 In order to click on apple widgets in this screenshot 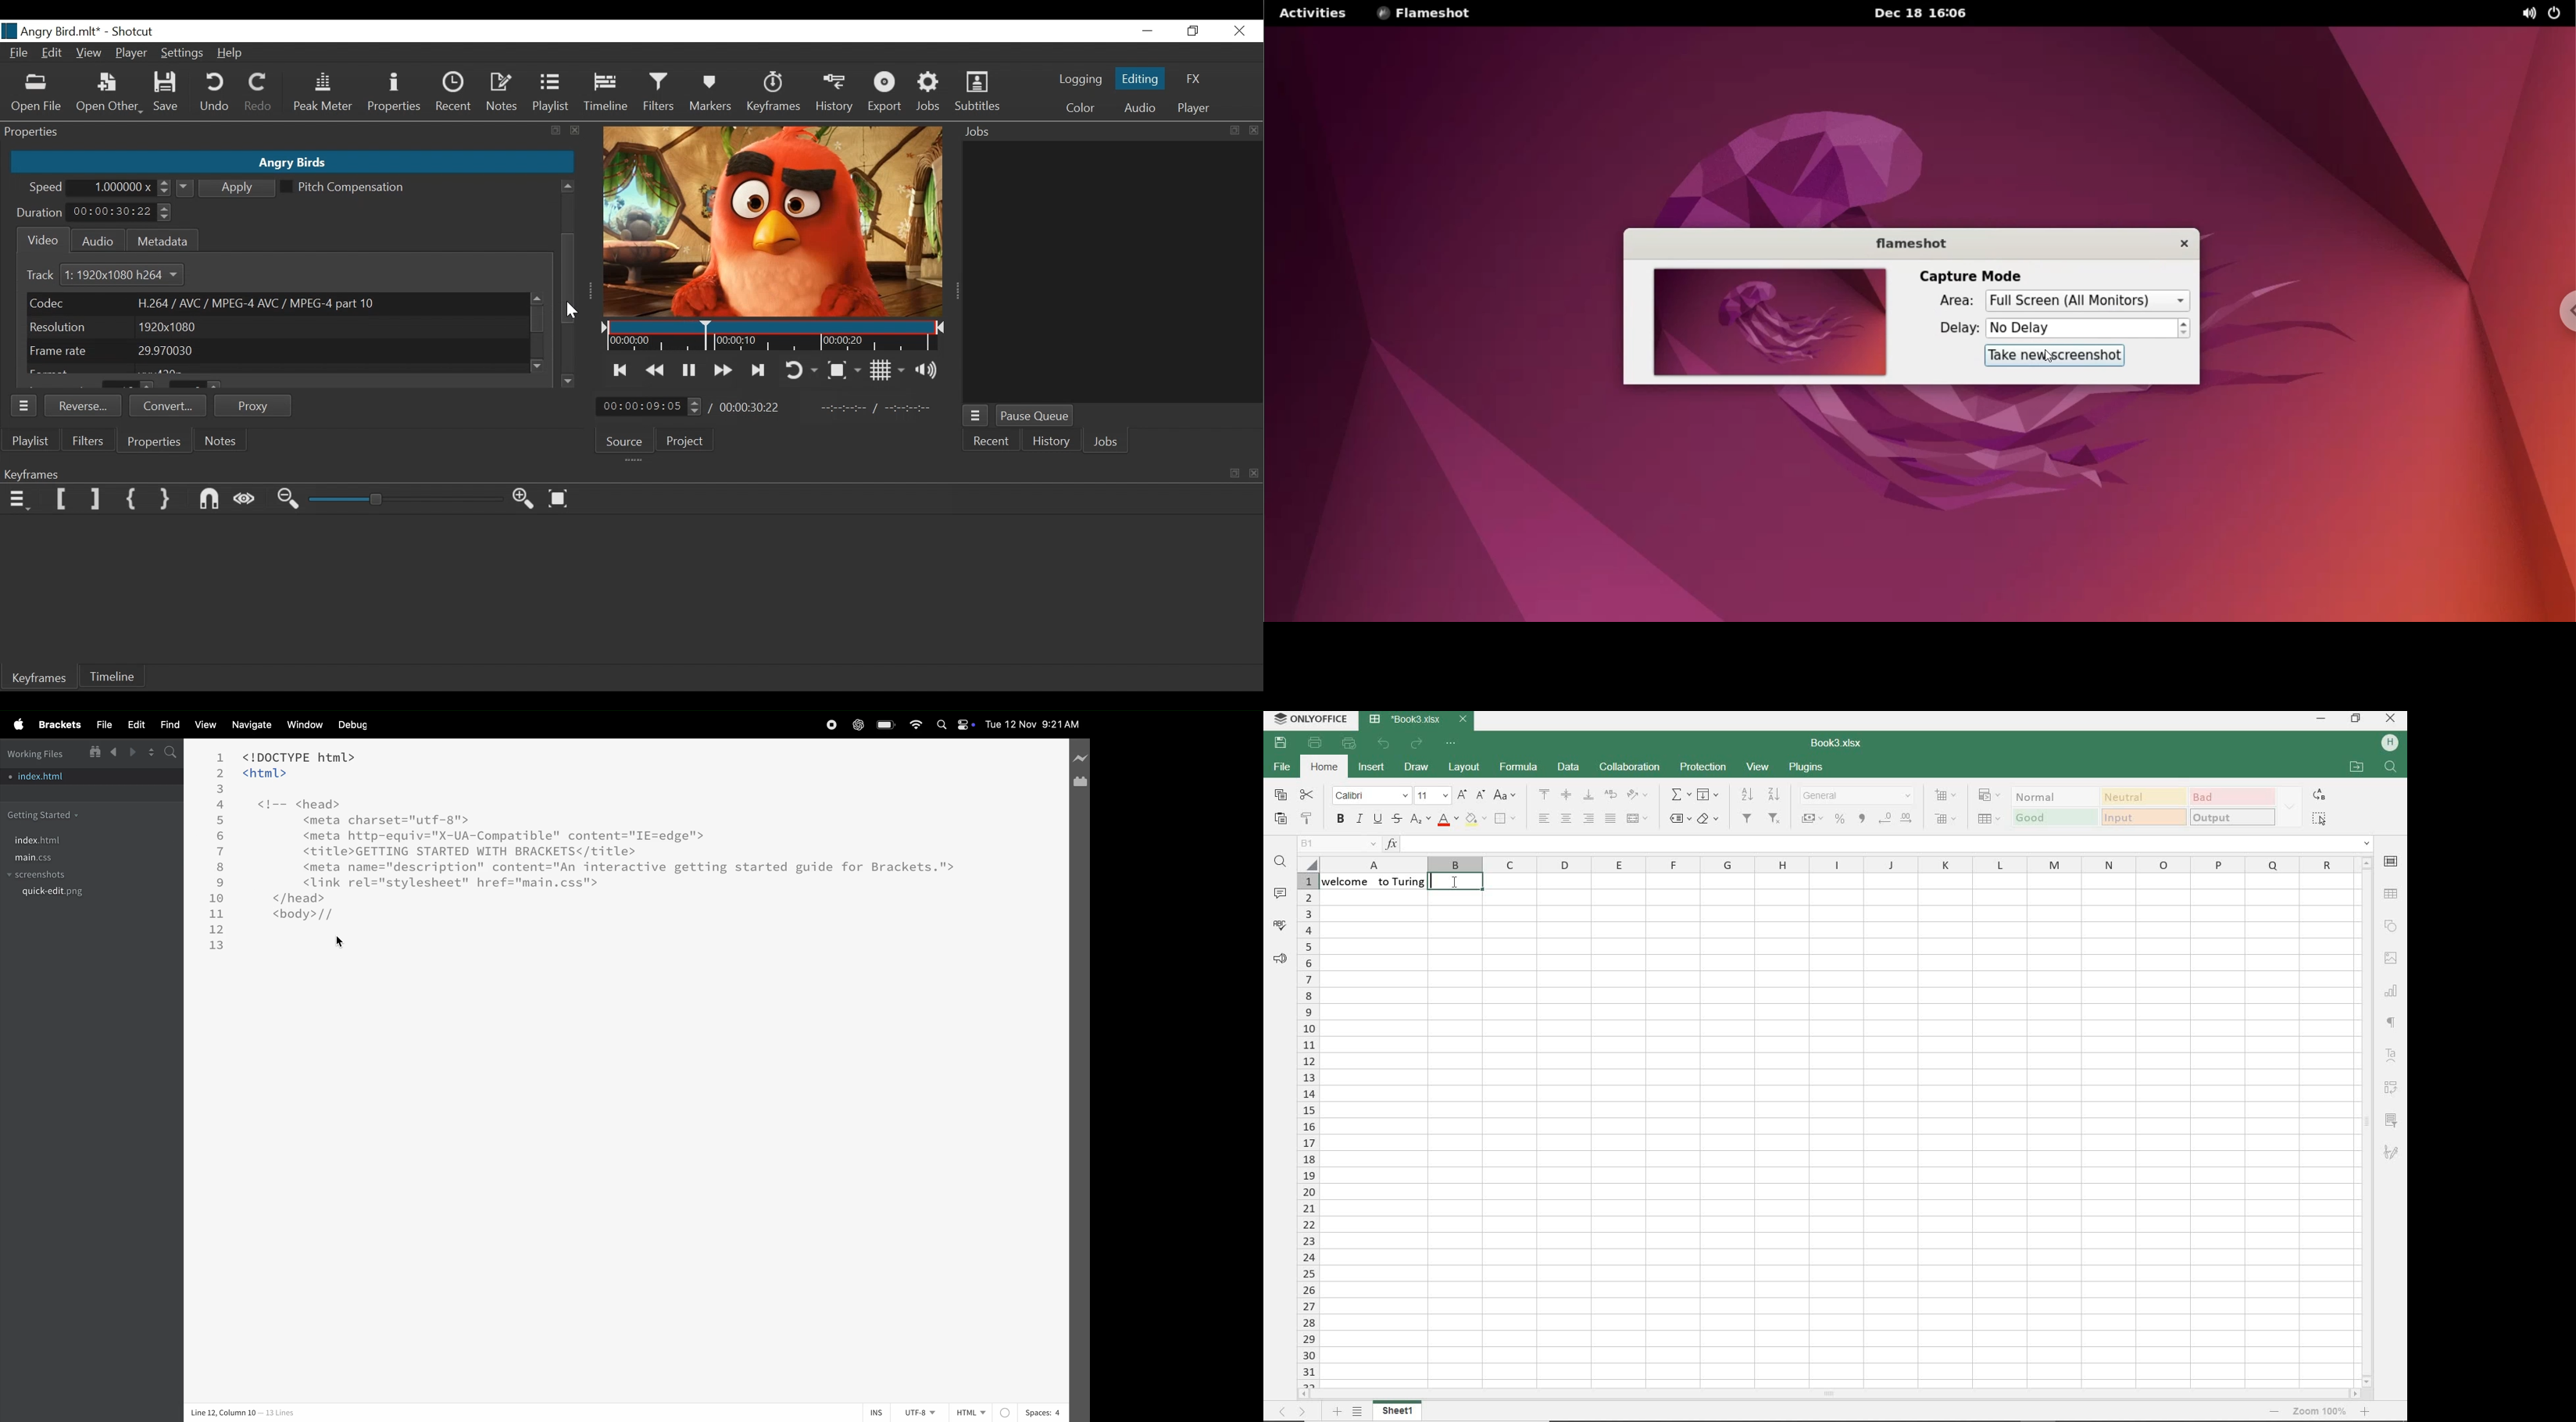, I will do `click(956, 725)`.